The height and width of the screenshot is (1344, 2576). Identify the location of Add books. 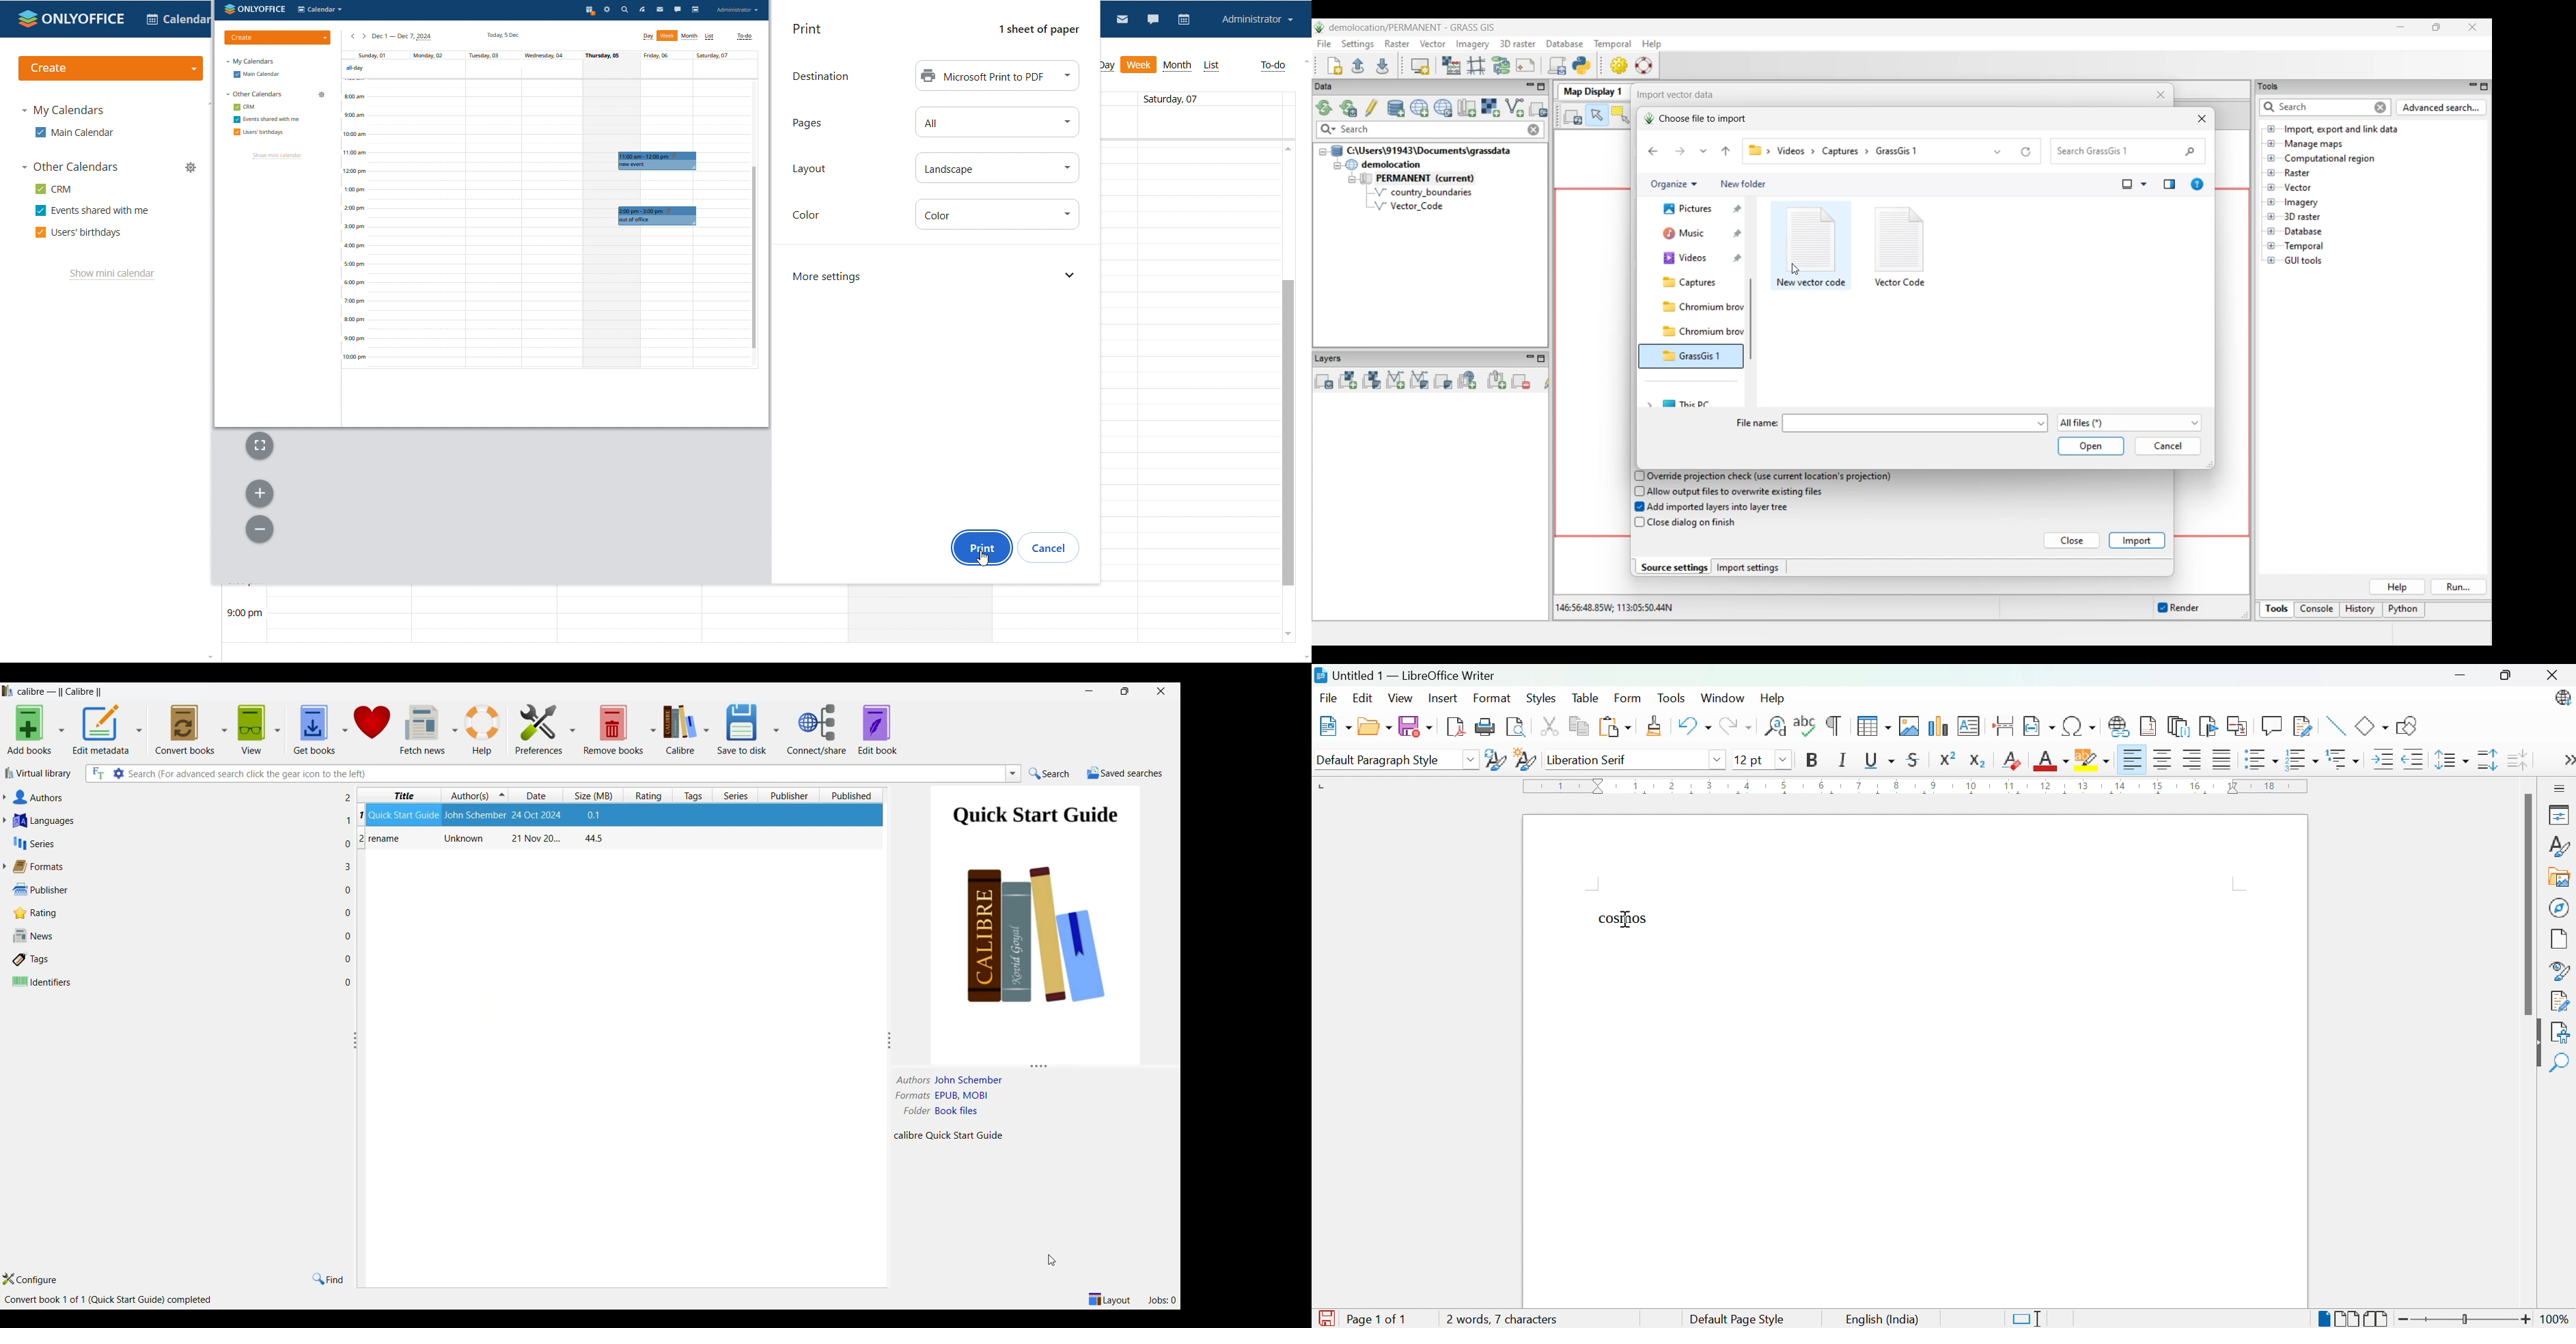
(29, 730).